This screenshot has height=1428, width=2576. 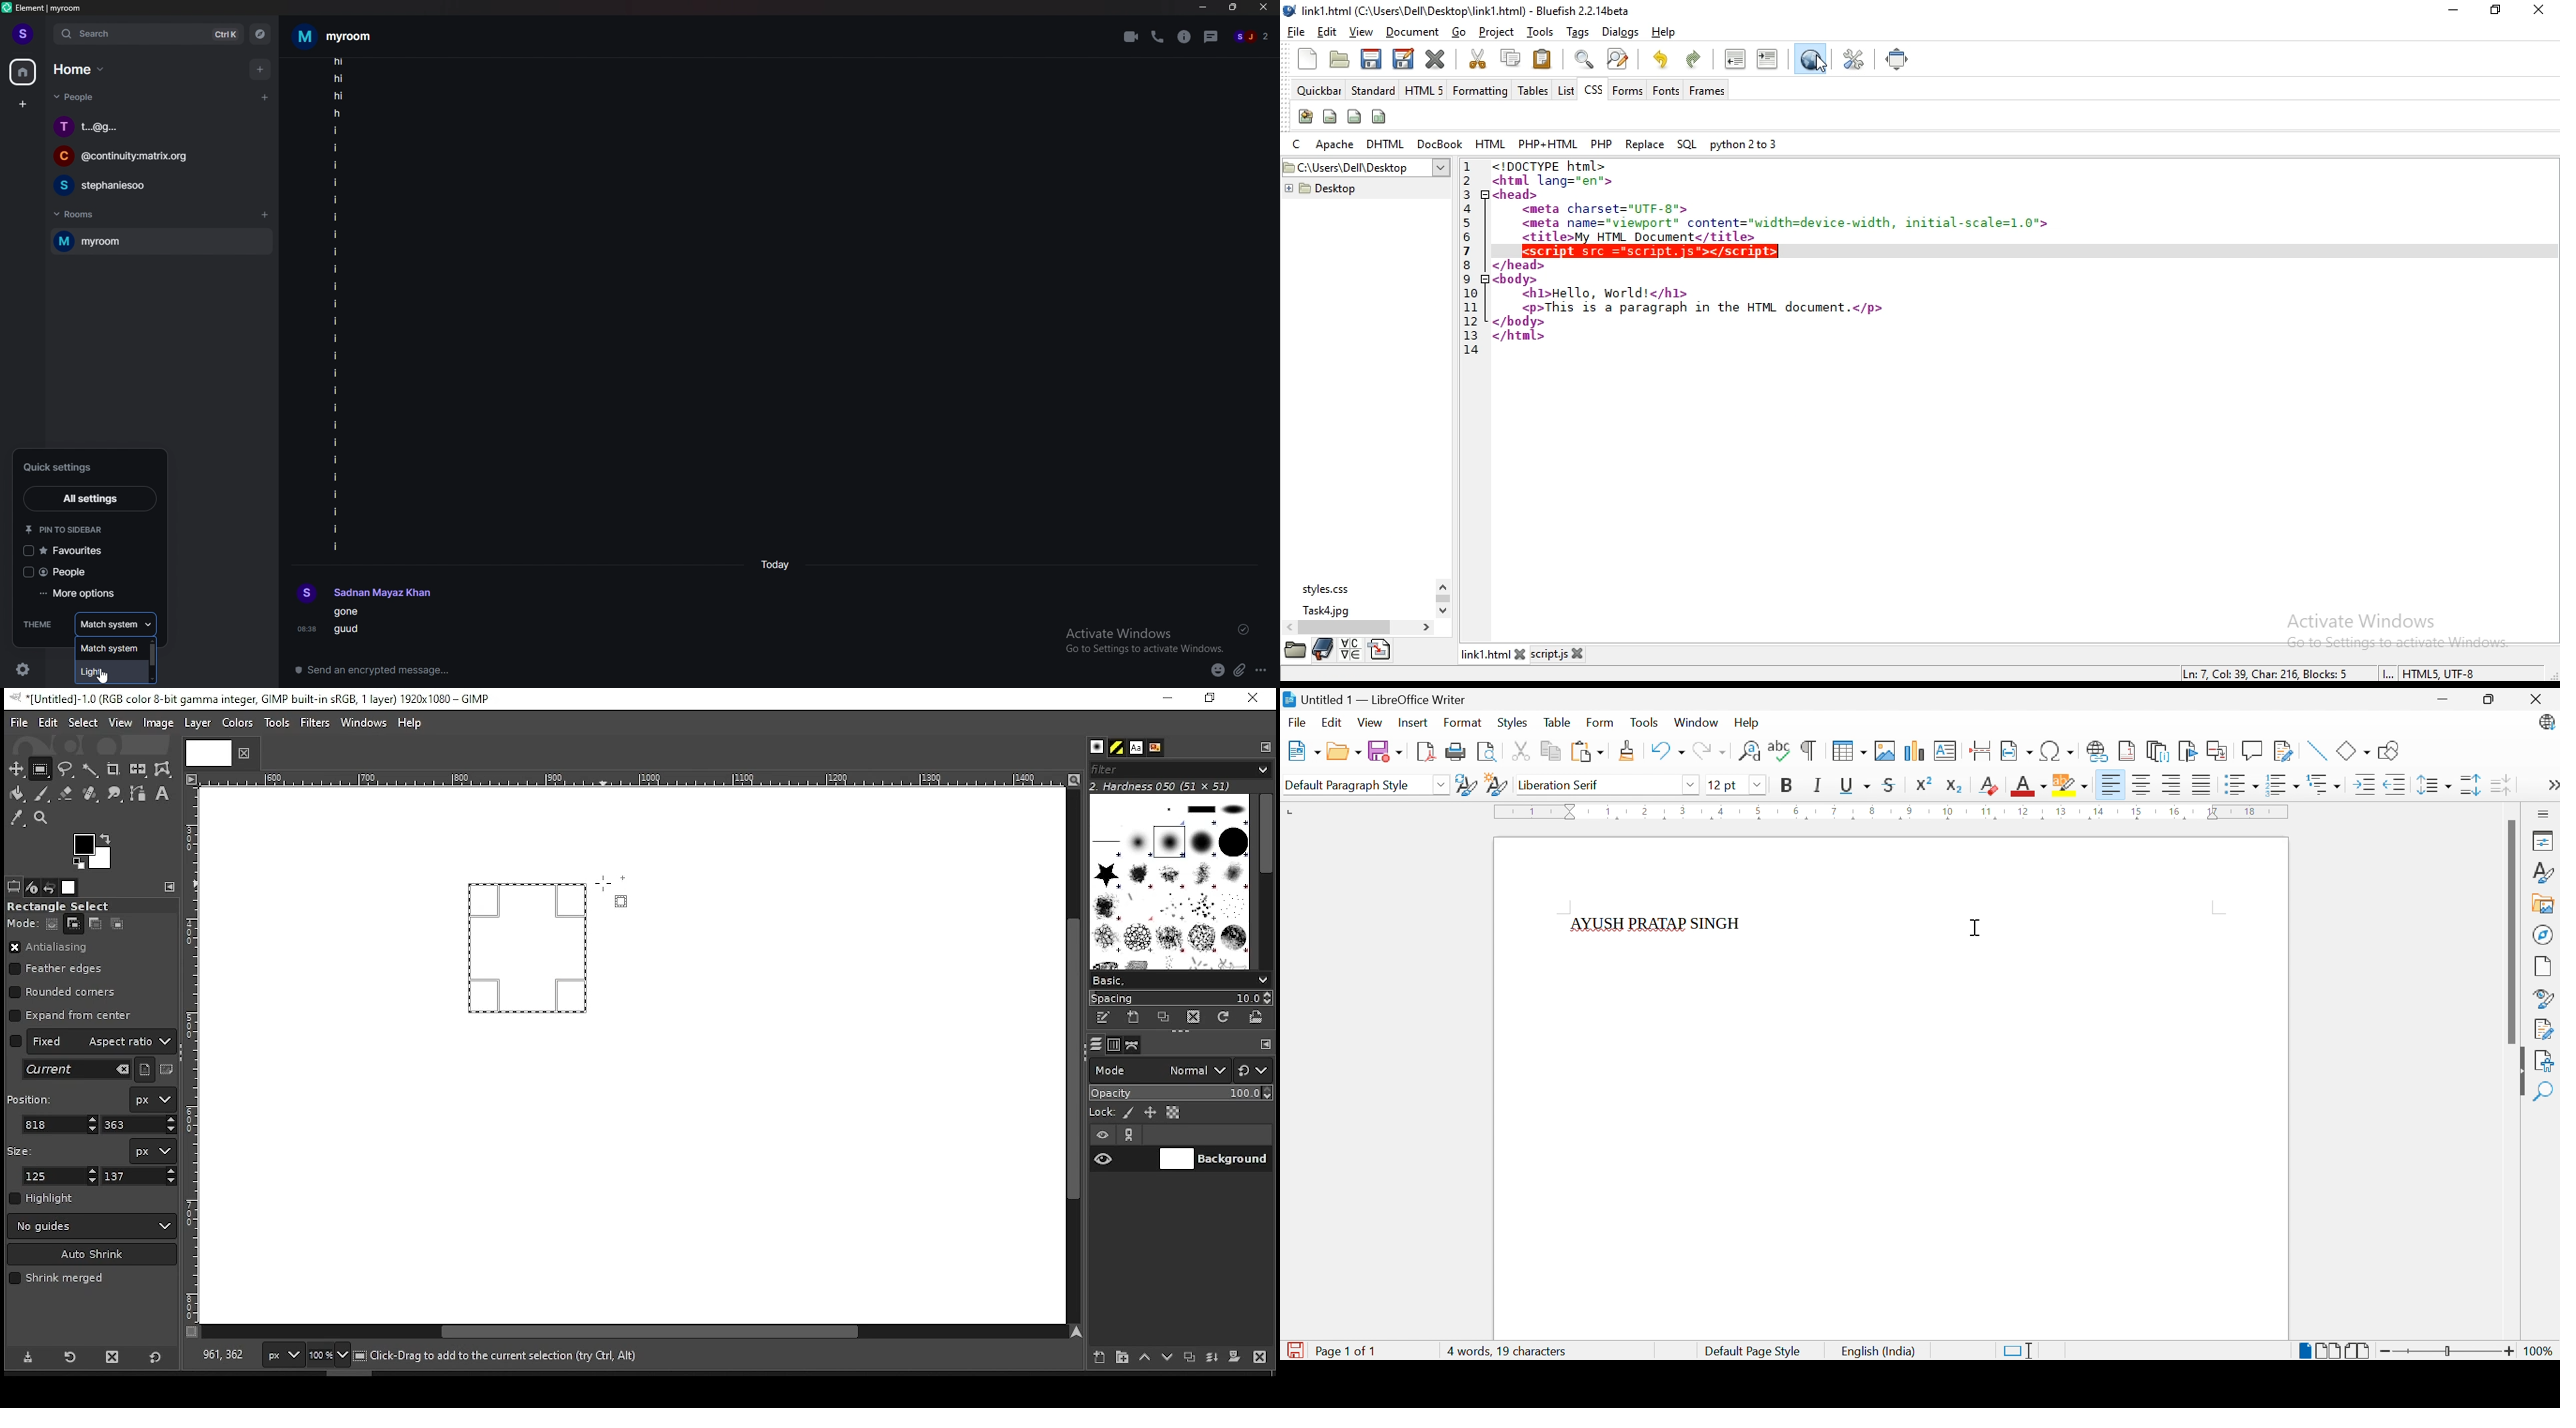 I want to click on Decrease Paragraph Spacing, so click(x=2499, y=783).